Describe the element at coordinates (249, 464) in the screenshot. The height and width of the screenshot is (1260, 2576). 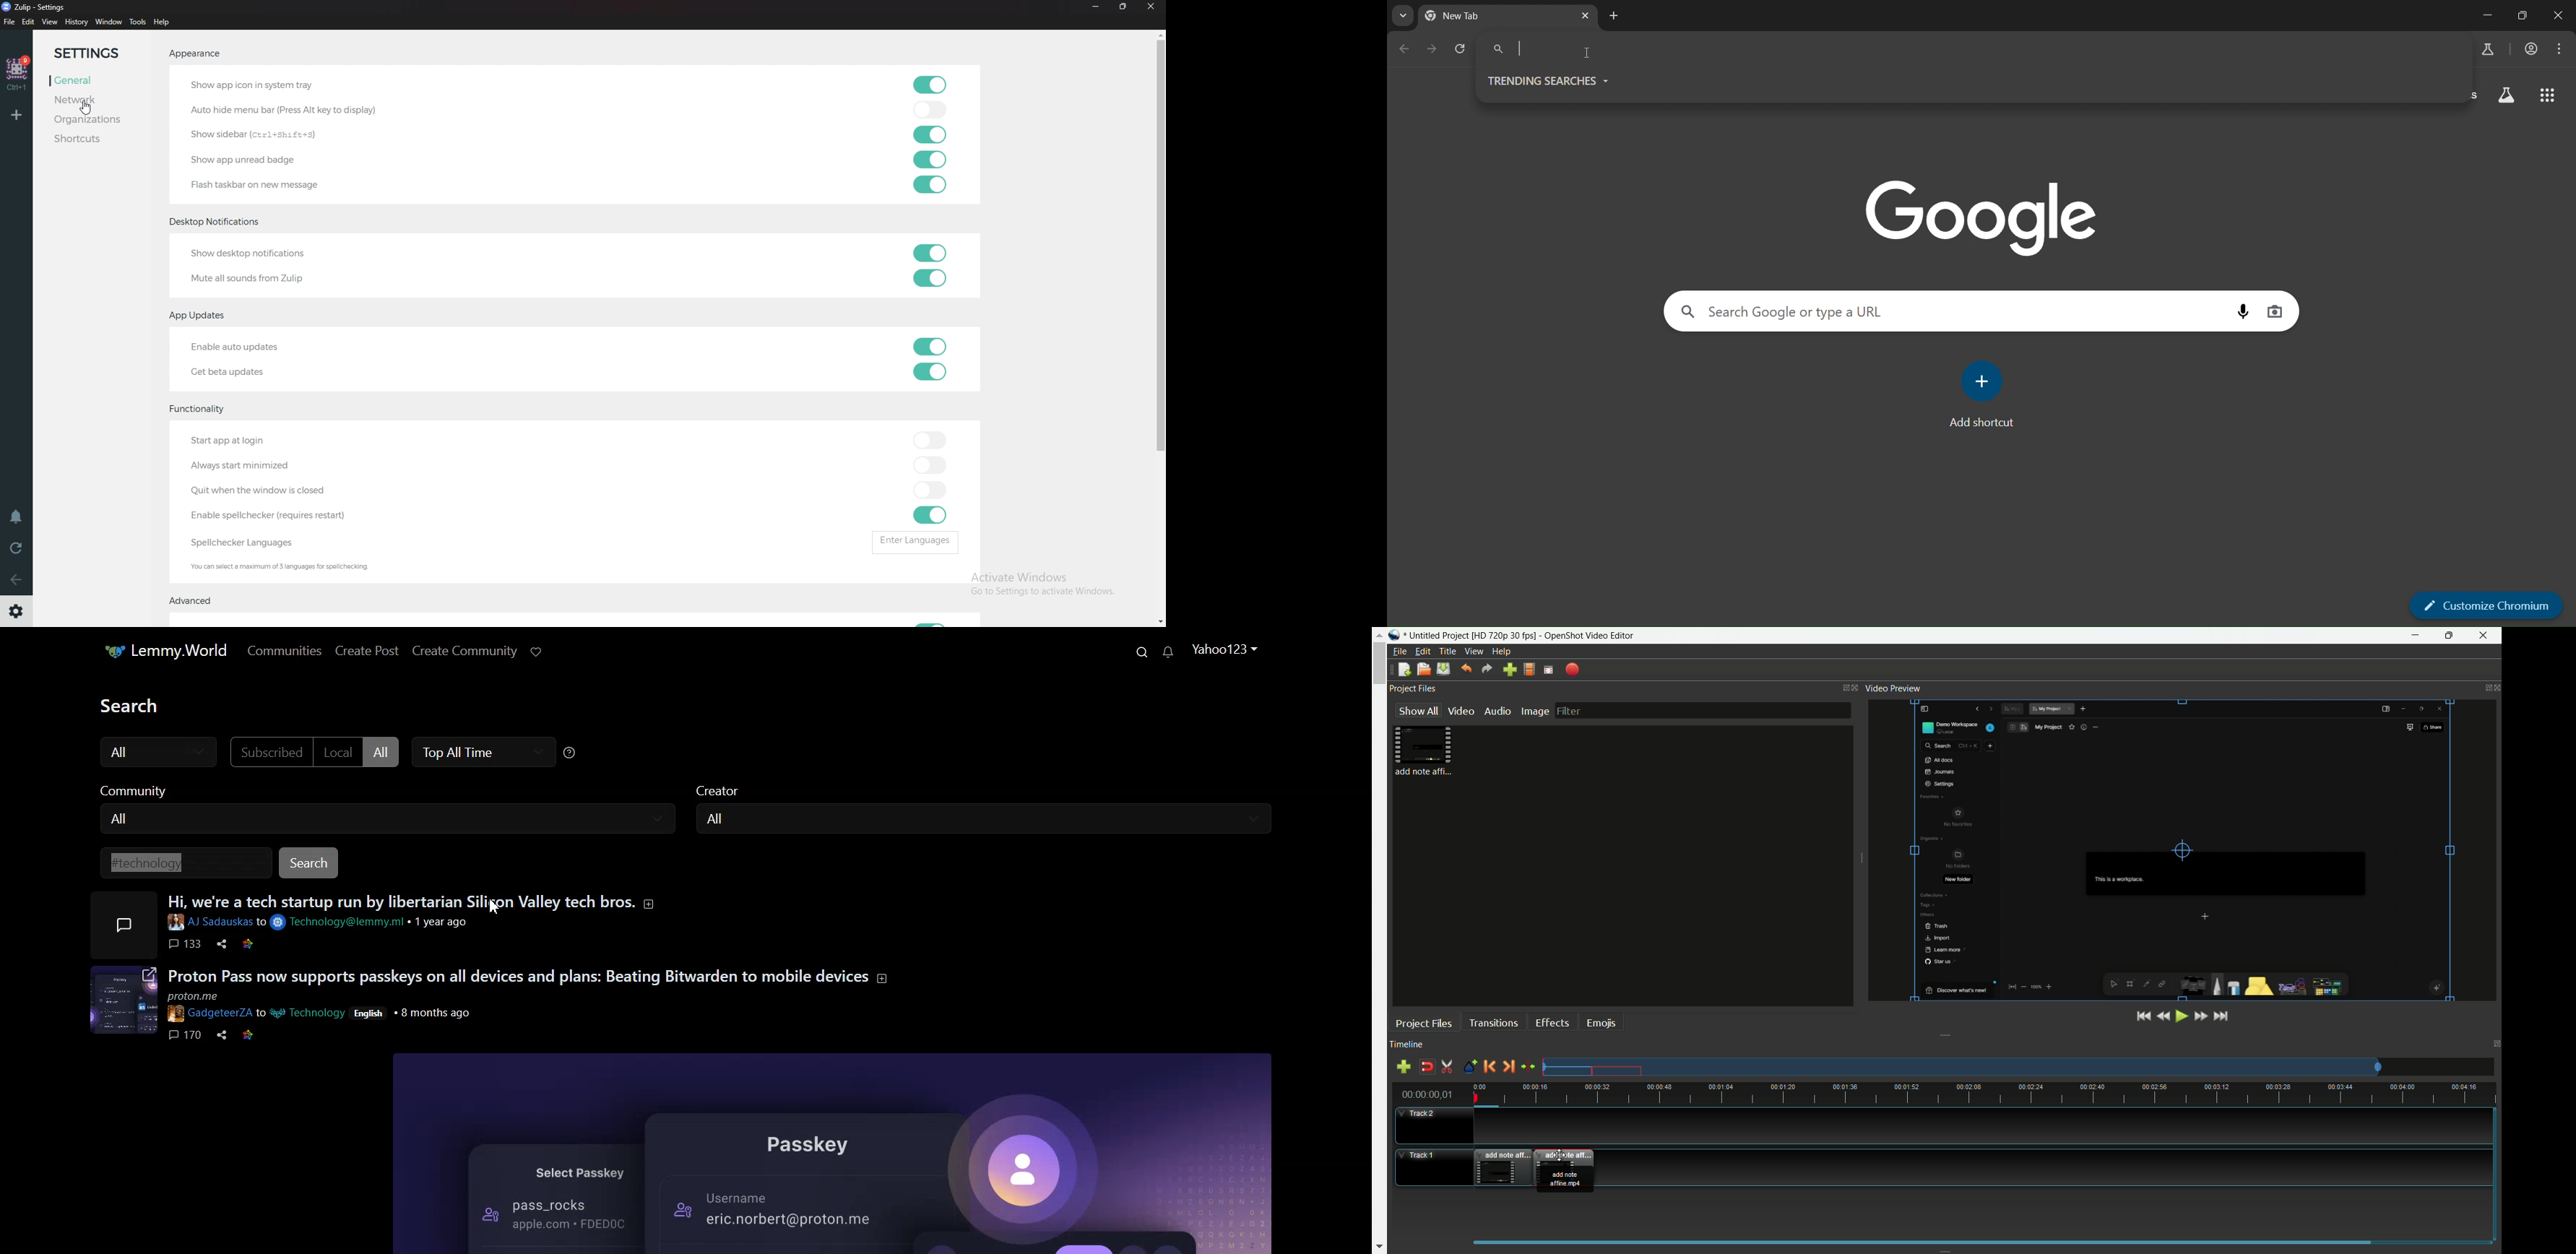
I see `Always start minimized` at that location.